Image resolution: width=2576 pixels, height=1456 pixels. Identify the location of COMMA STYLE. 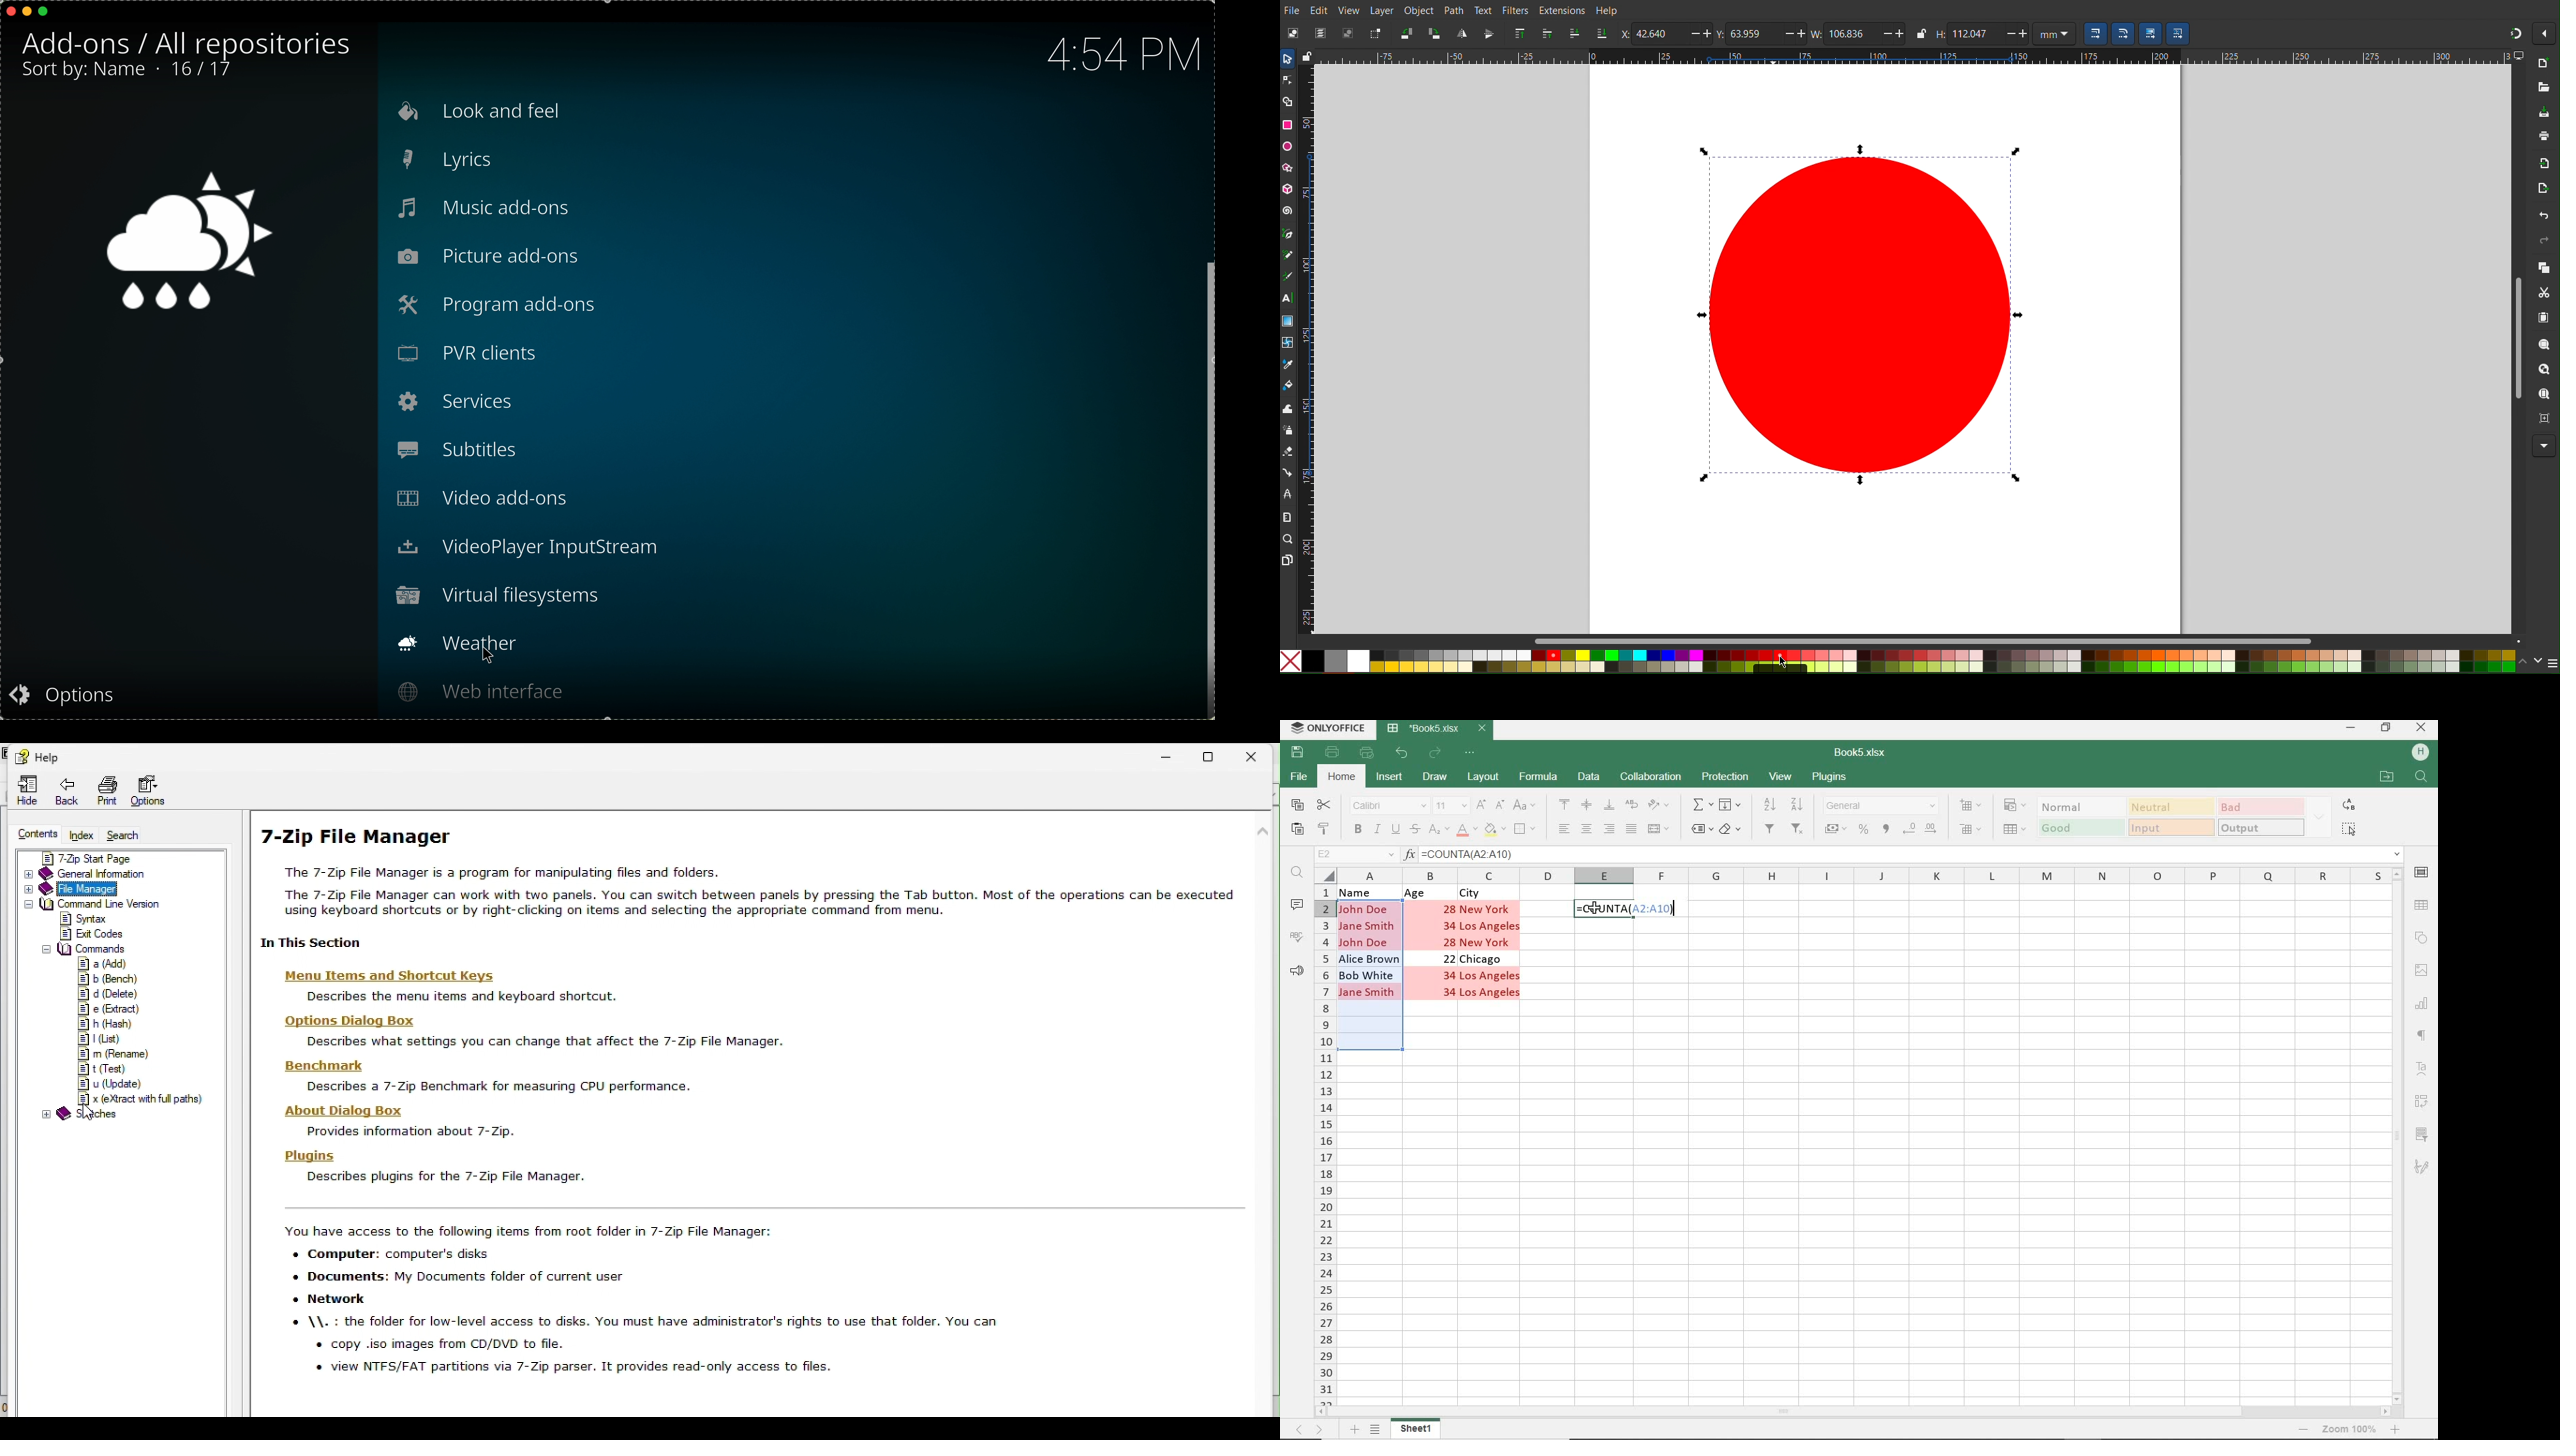
(1886, 828).